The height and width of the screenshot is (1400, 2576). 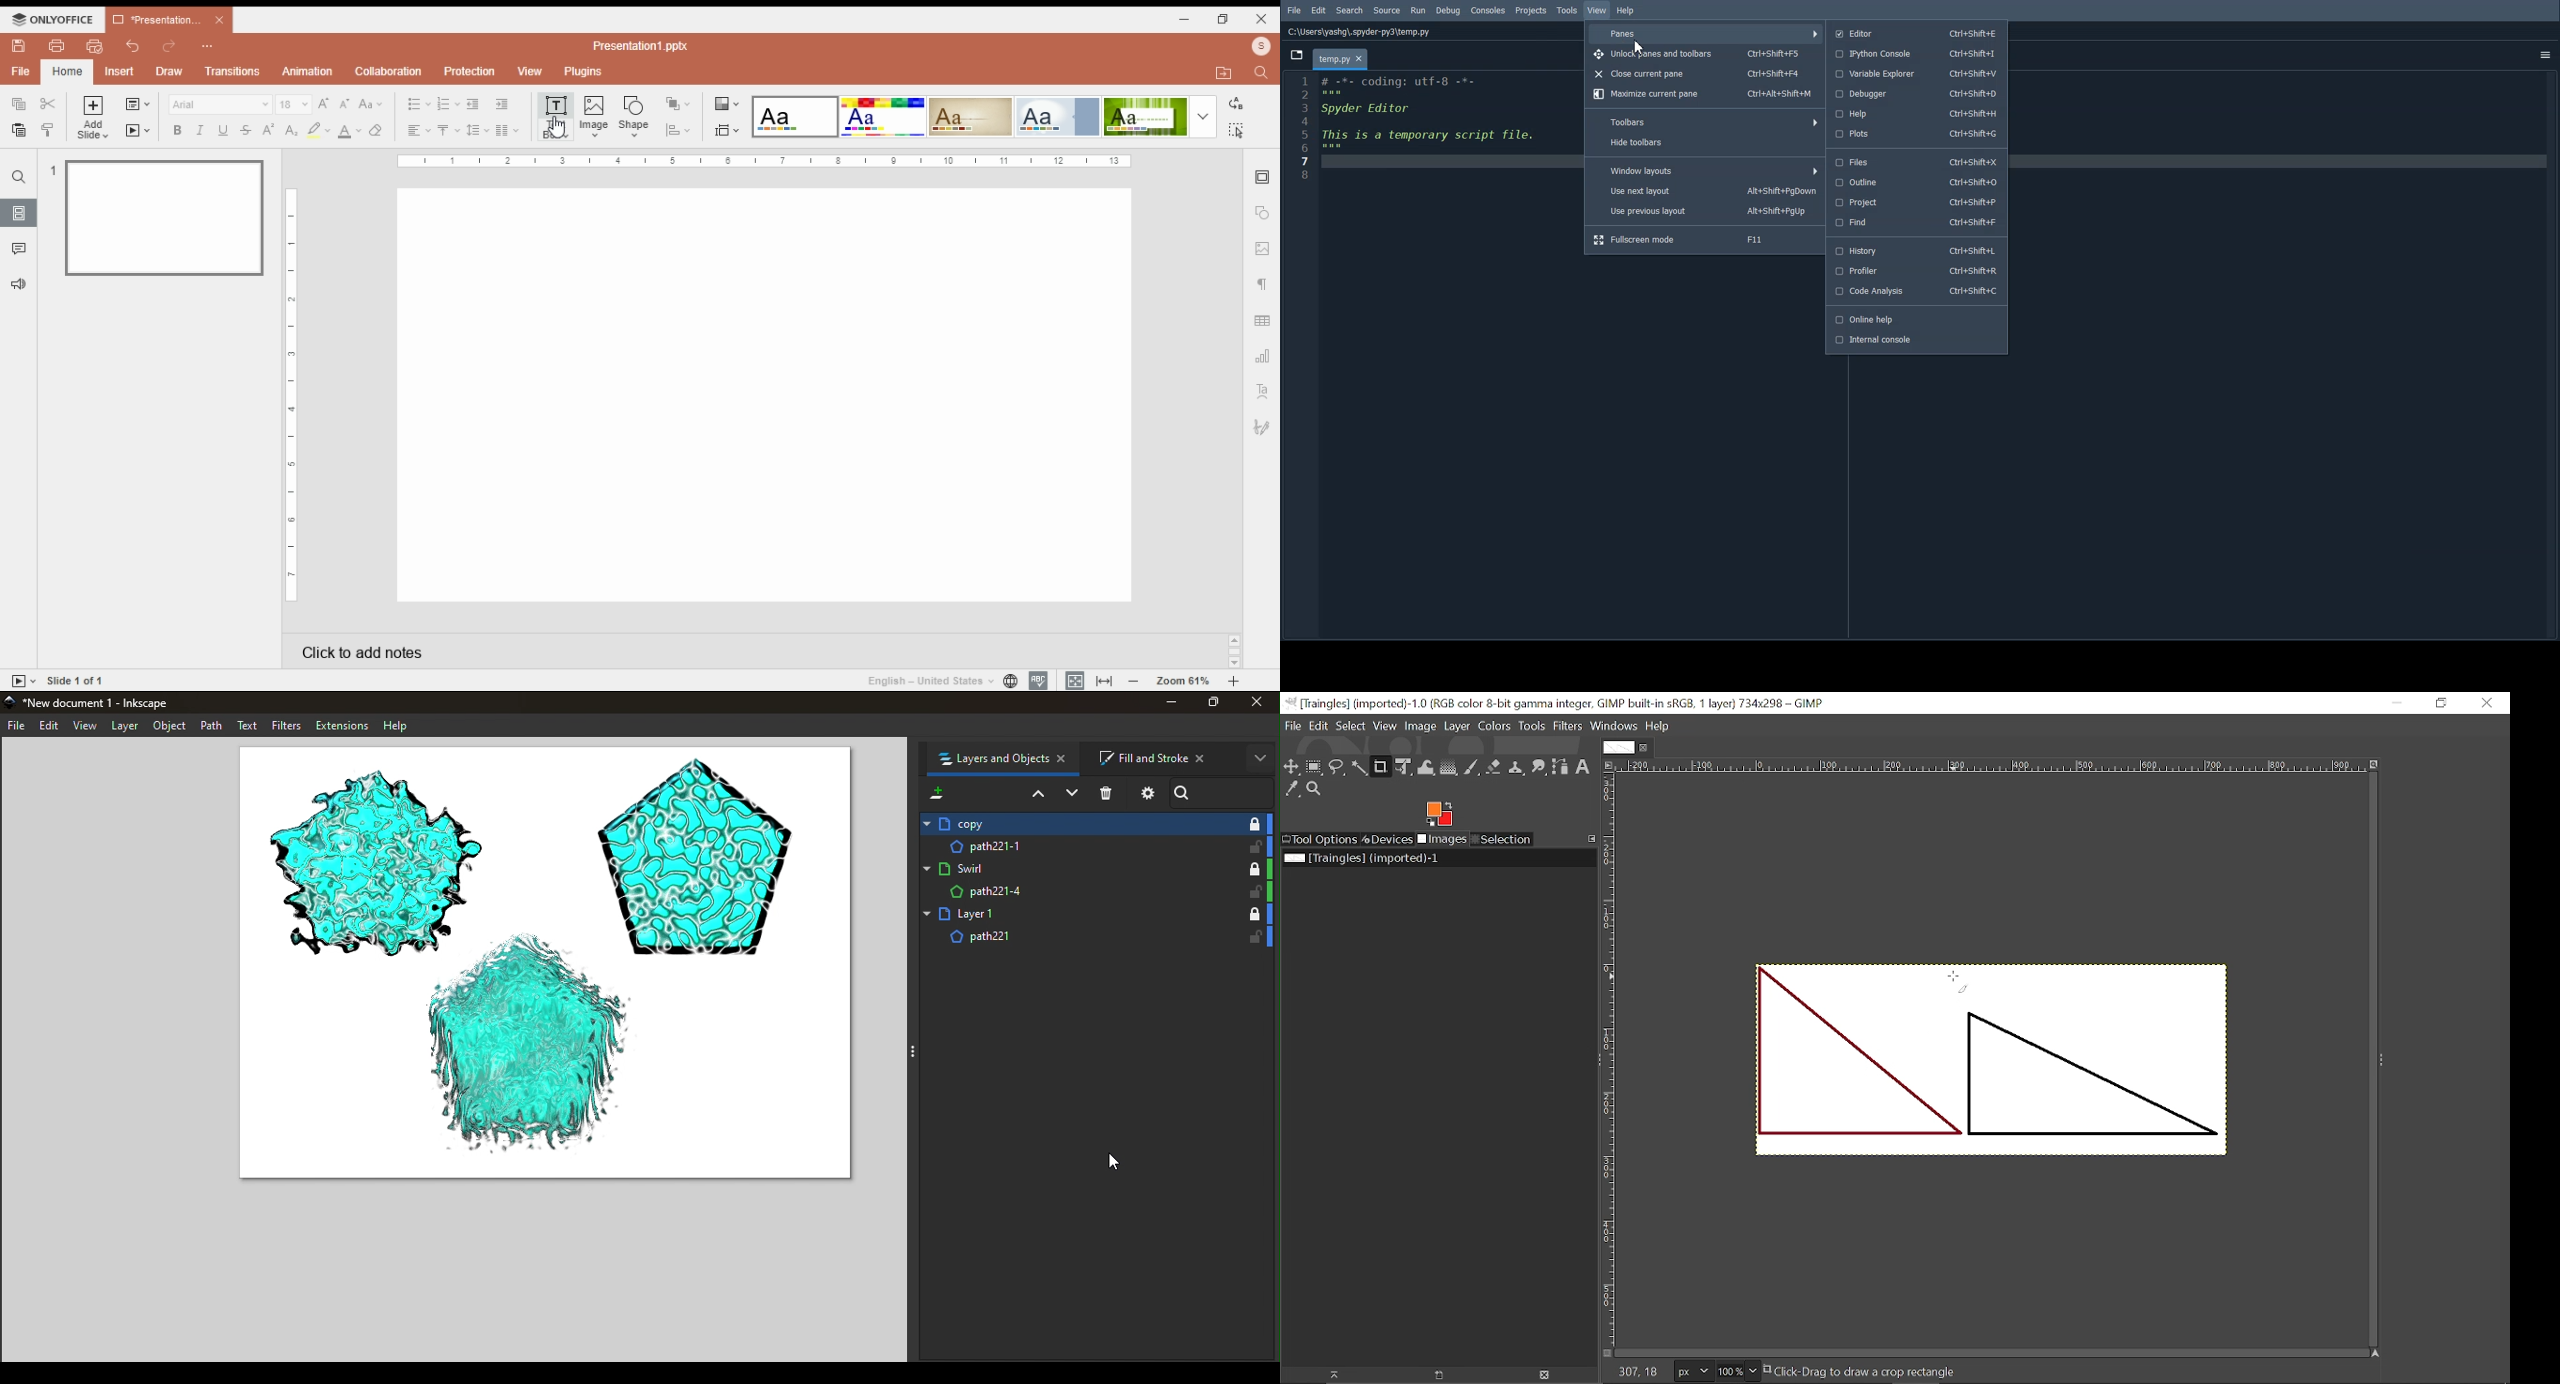 I want to click on Close, so click(x=1259, y=705).